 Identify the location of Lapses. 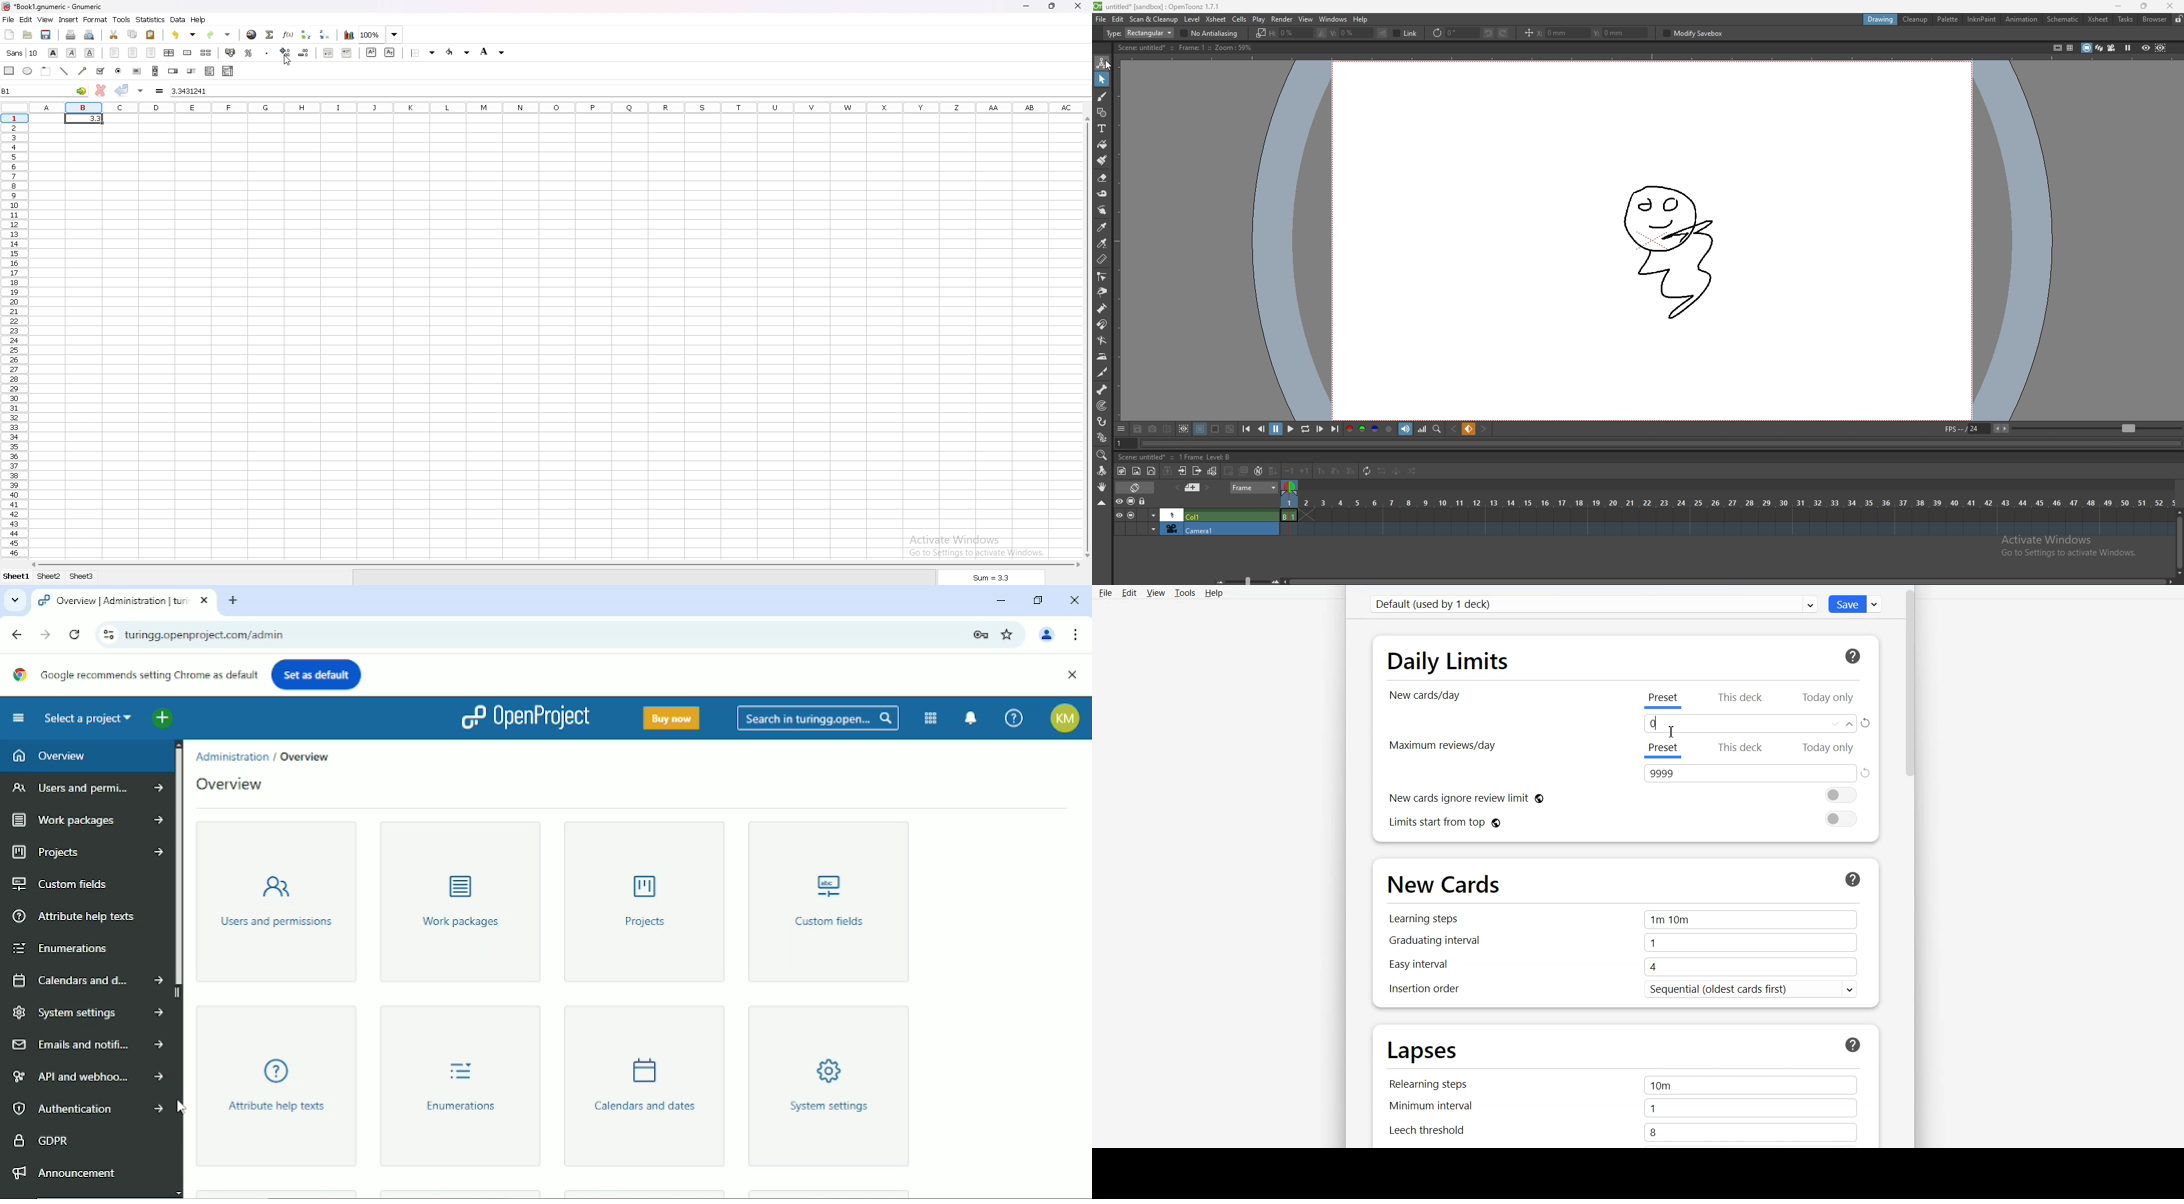
(1425, 1052).